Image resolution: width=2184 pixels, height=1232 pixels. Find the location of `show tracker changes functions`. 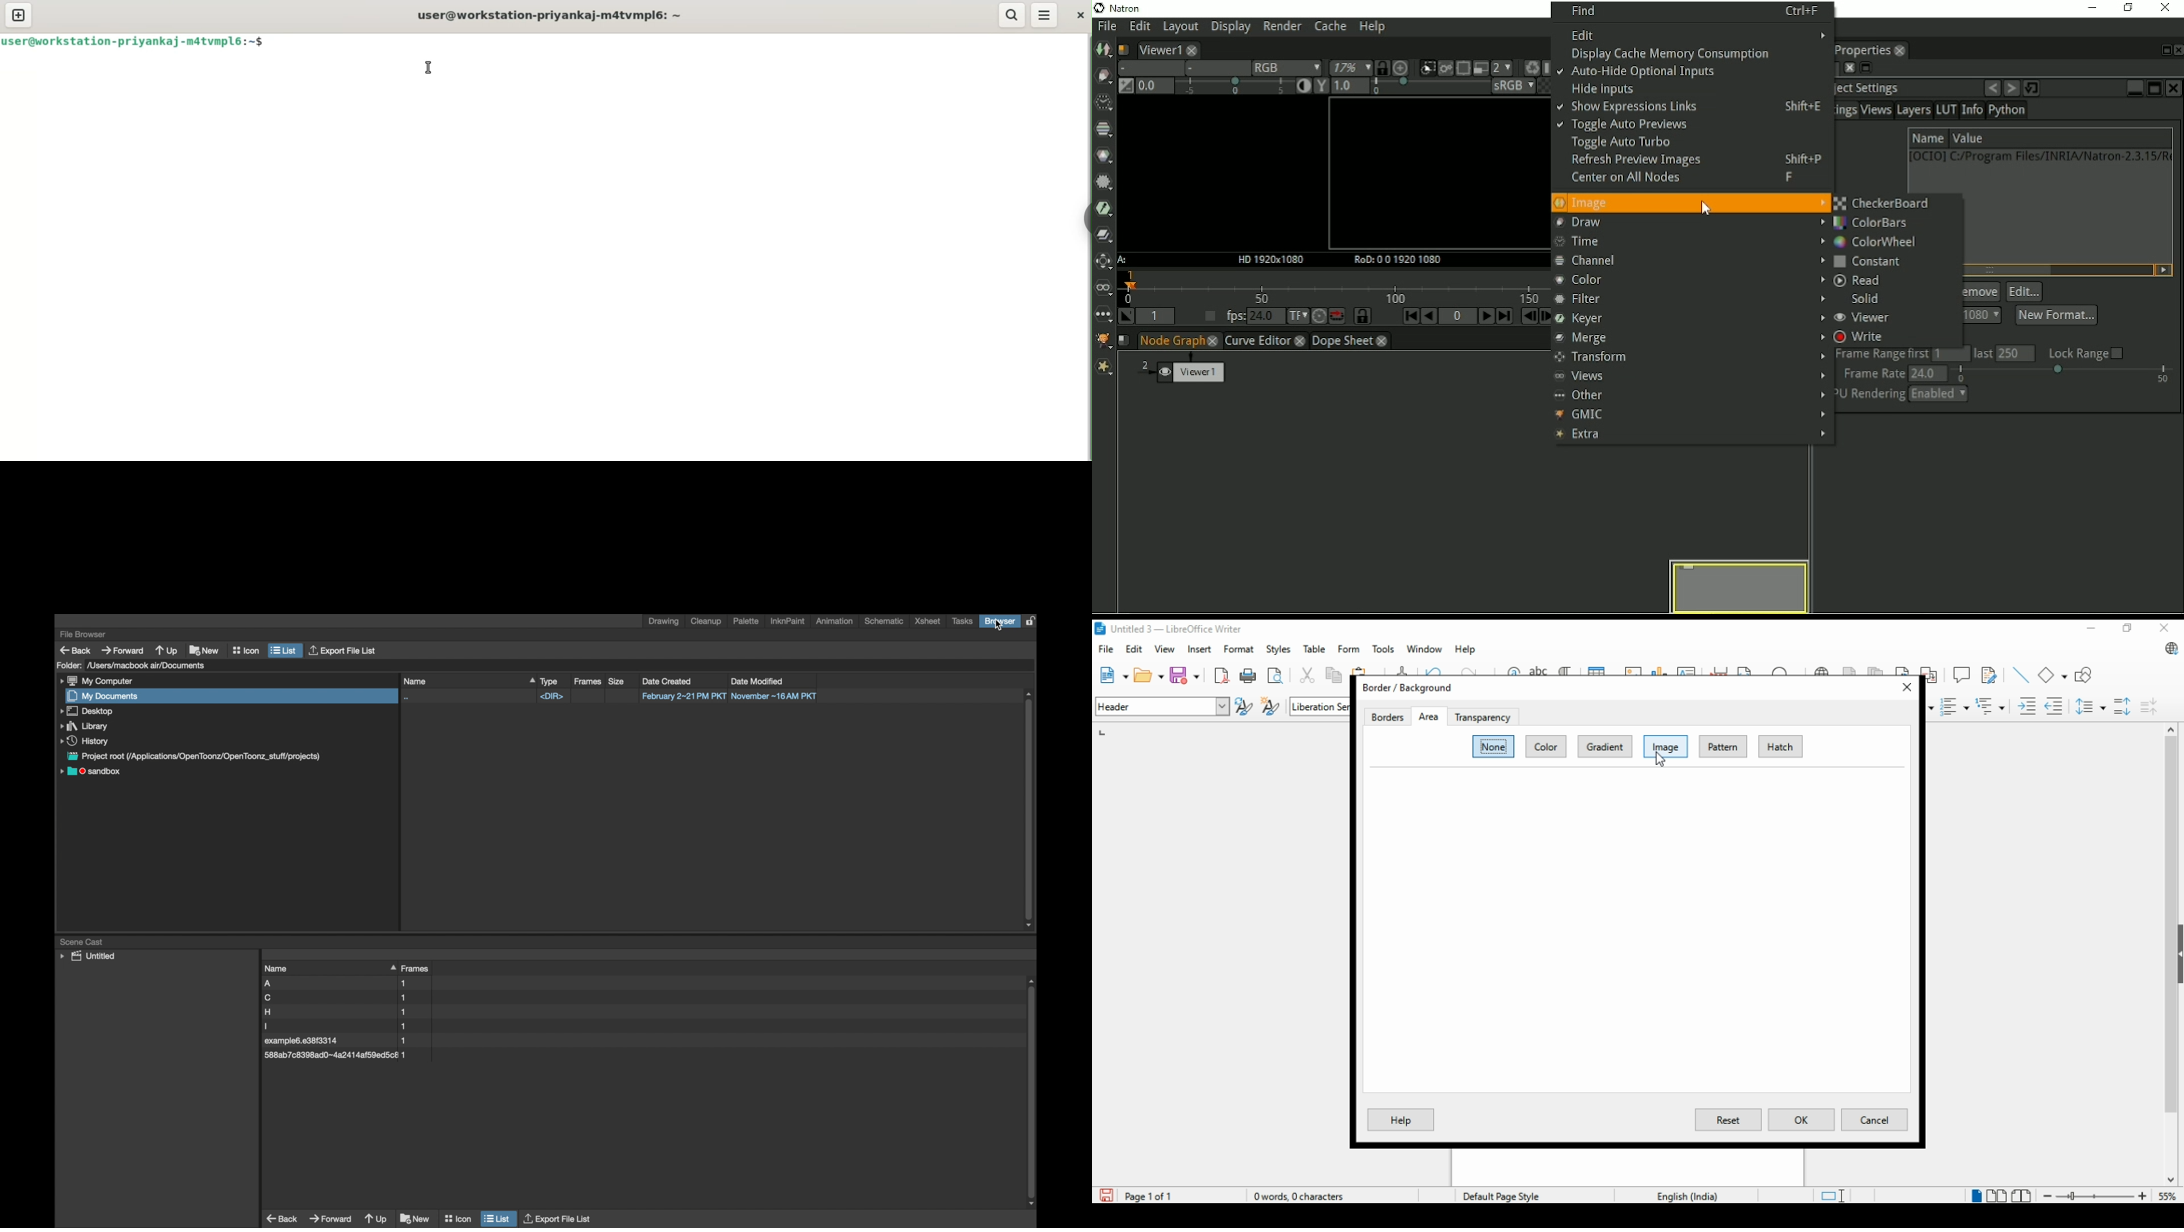

show tracker changes functions is located at coordinates (1991, 674).